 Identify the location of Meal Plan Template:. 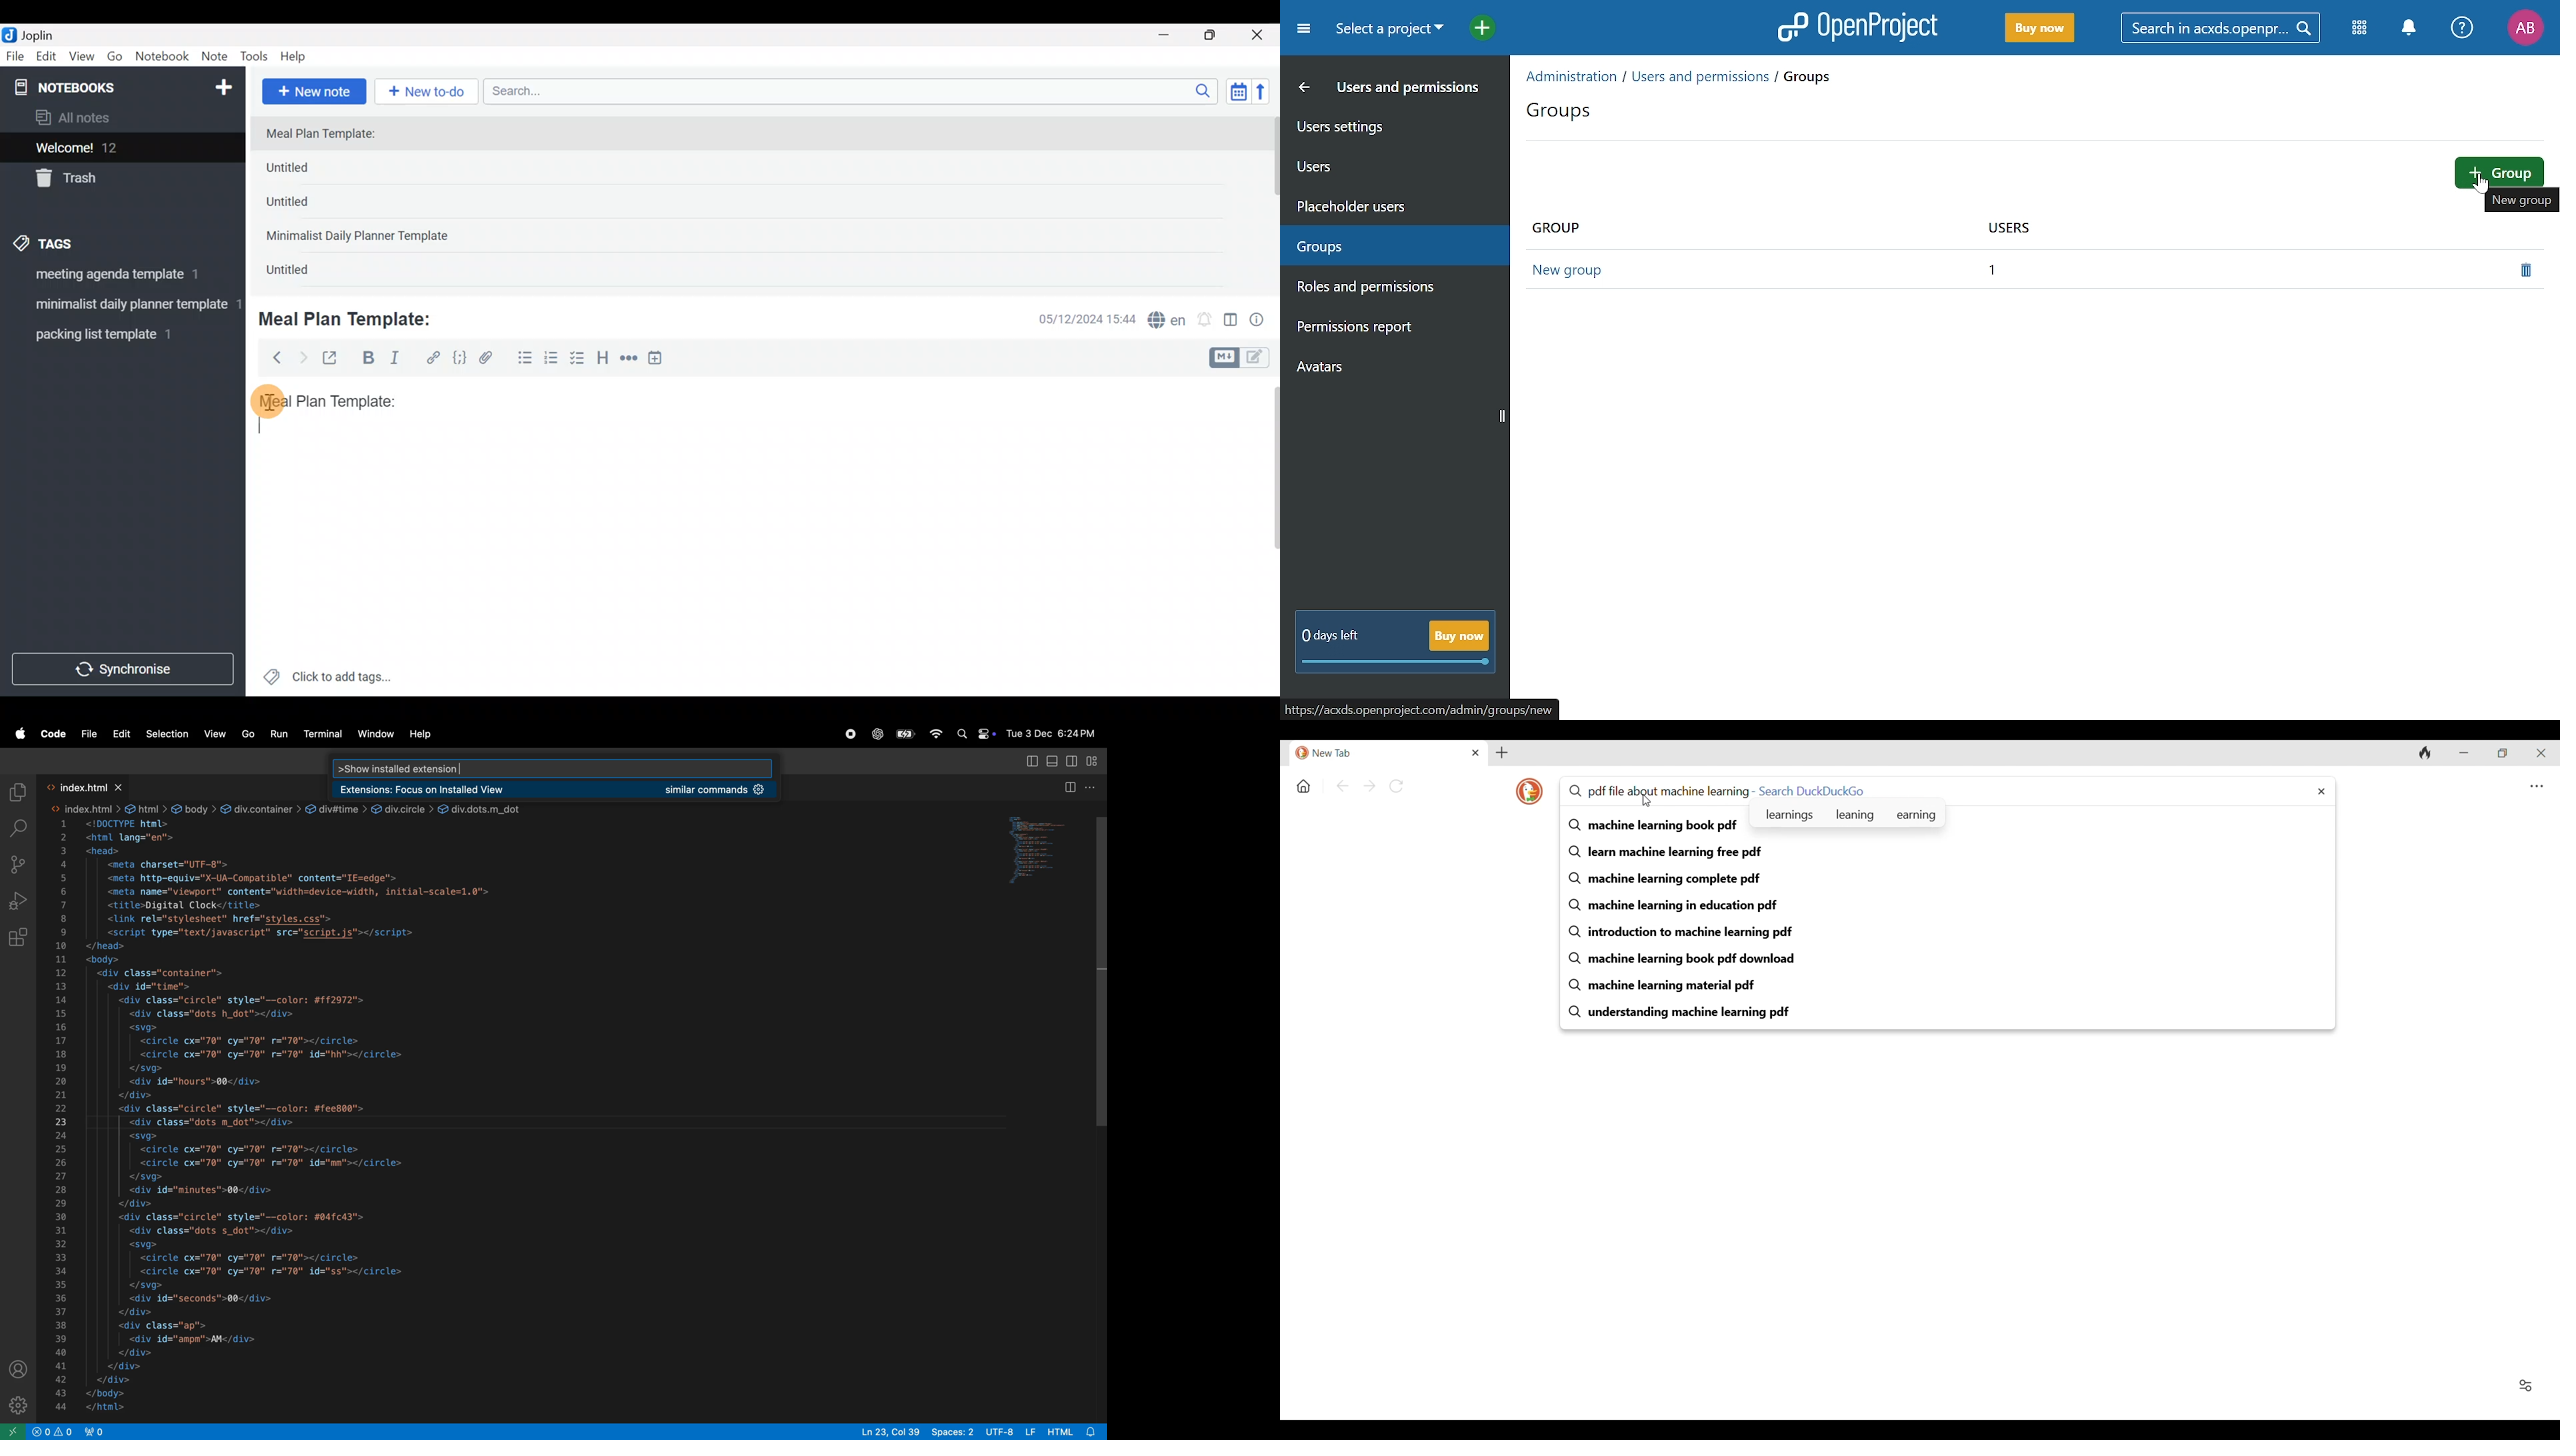
(329, 135).